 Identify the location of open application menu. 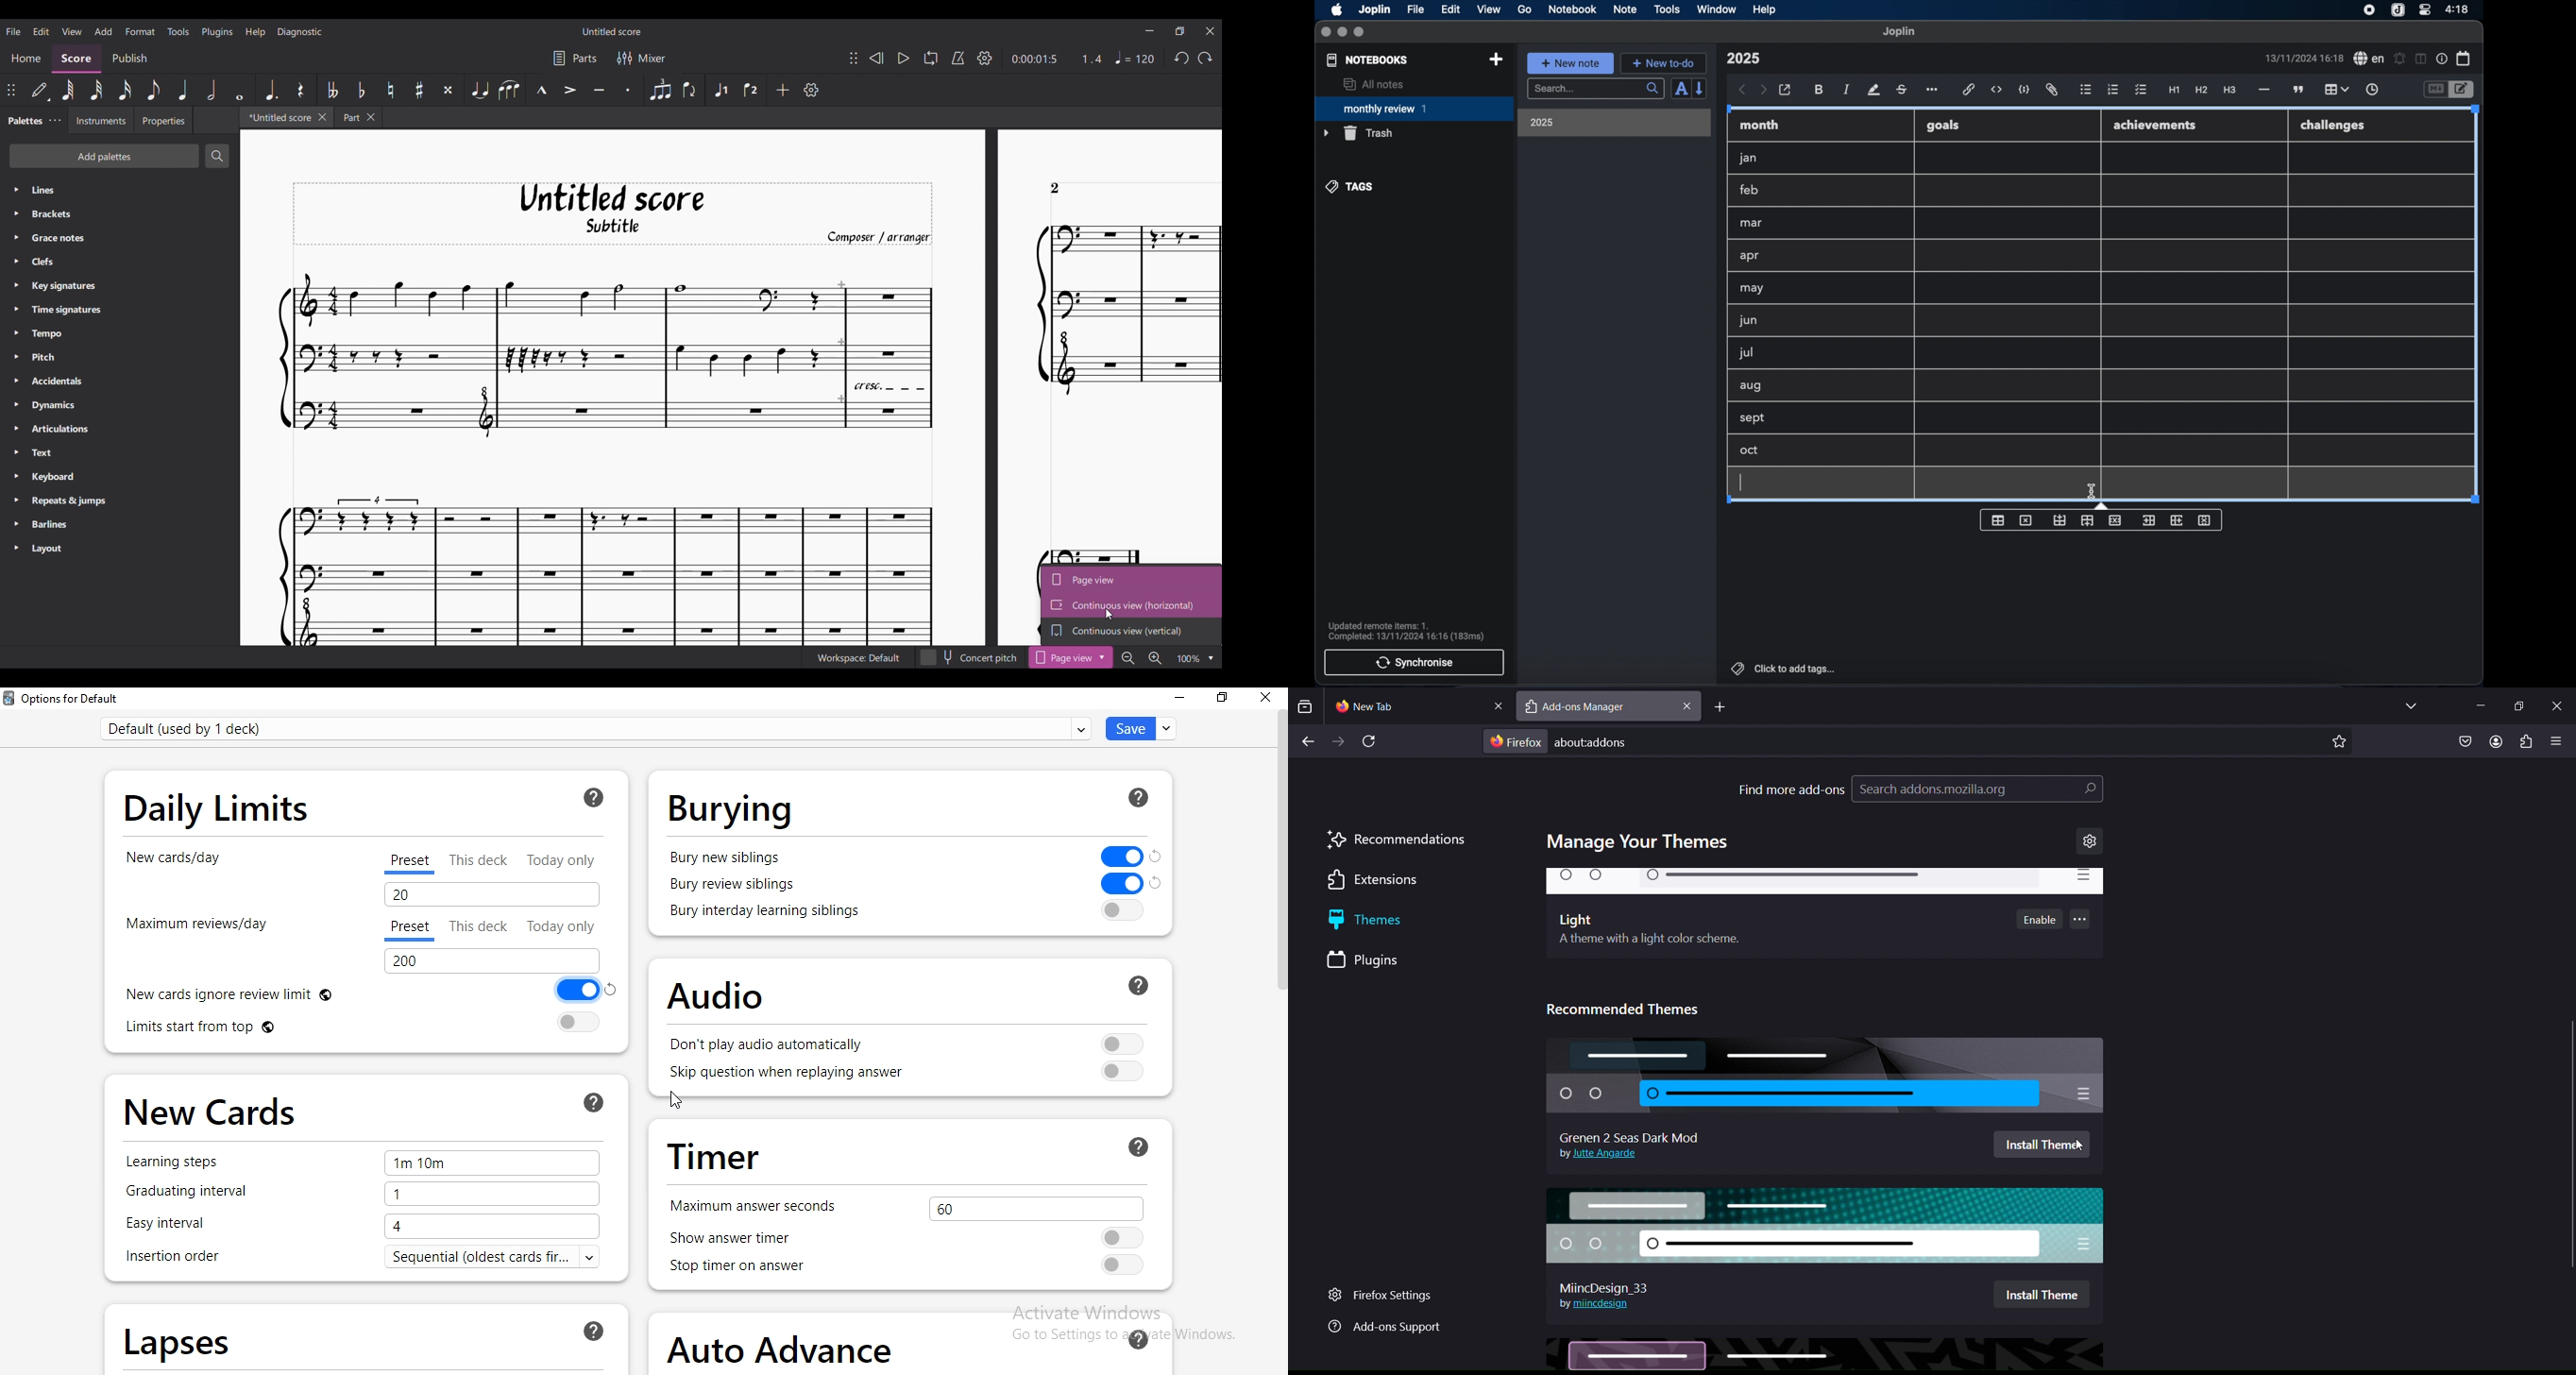
(2557, 743).